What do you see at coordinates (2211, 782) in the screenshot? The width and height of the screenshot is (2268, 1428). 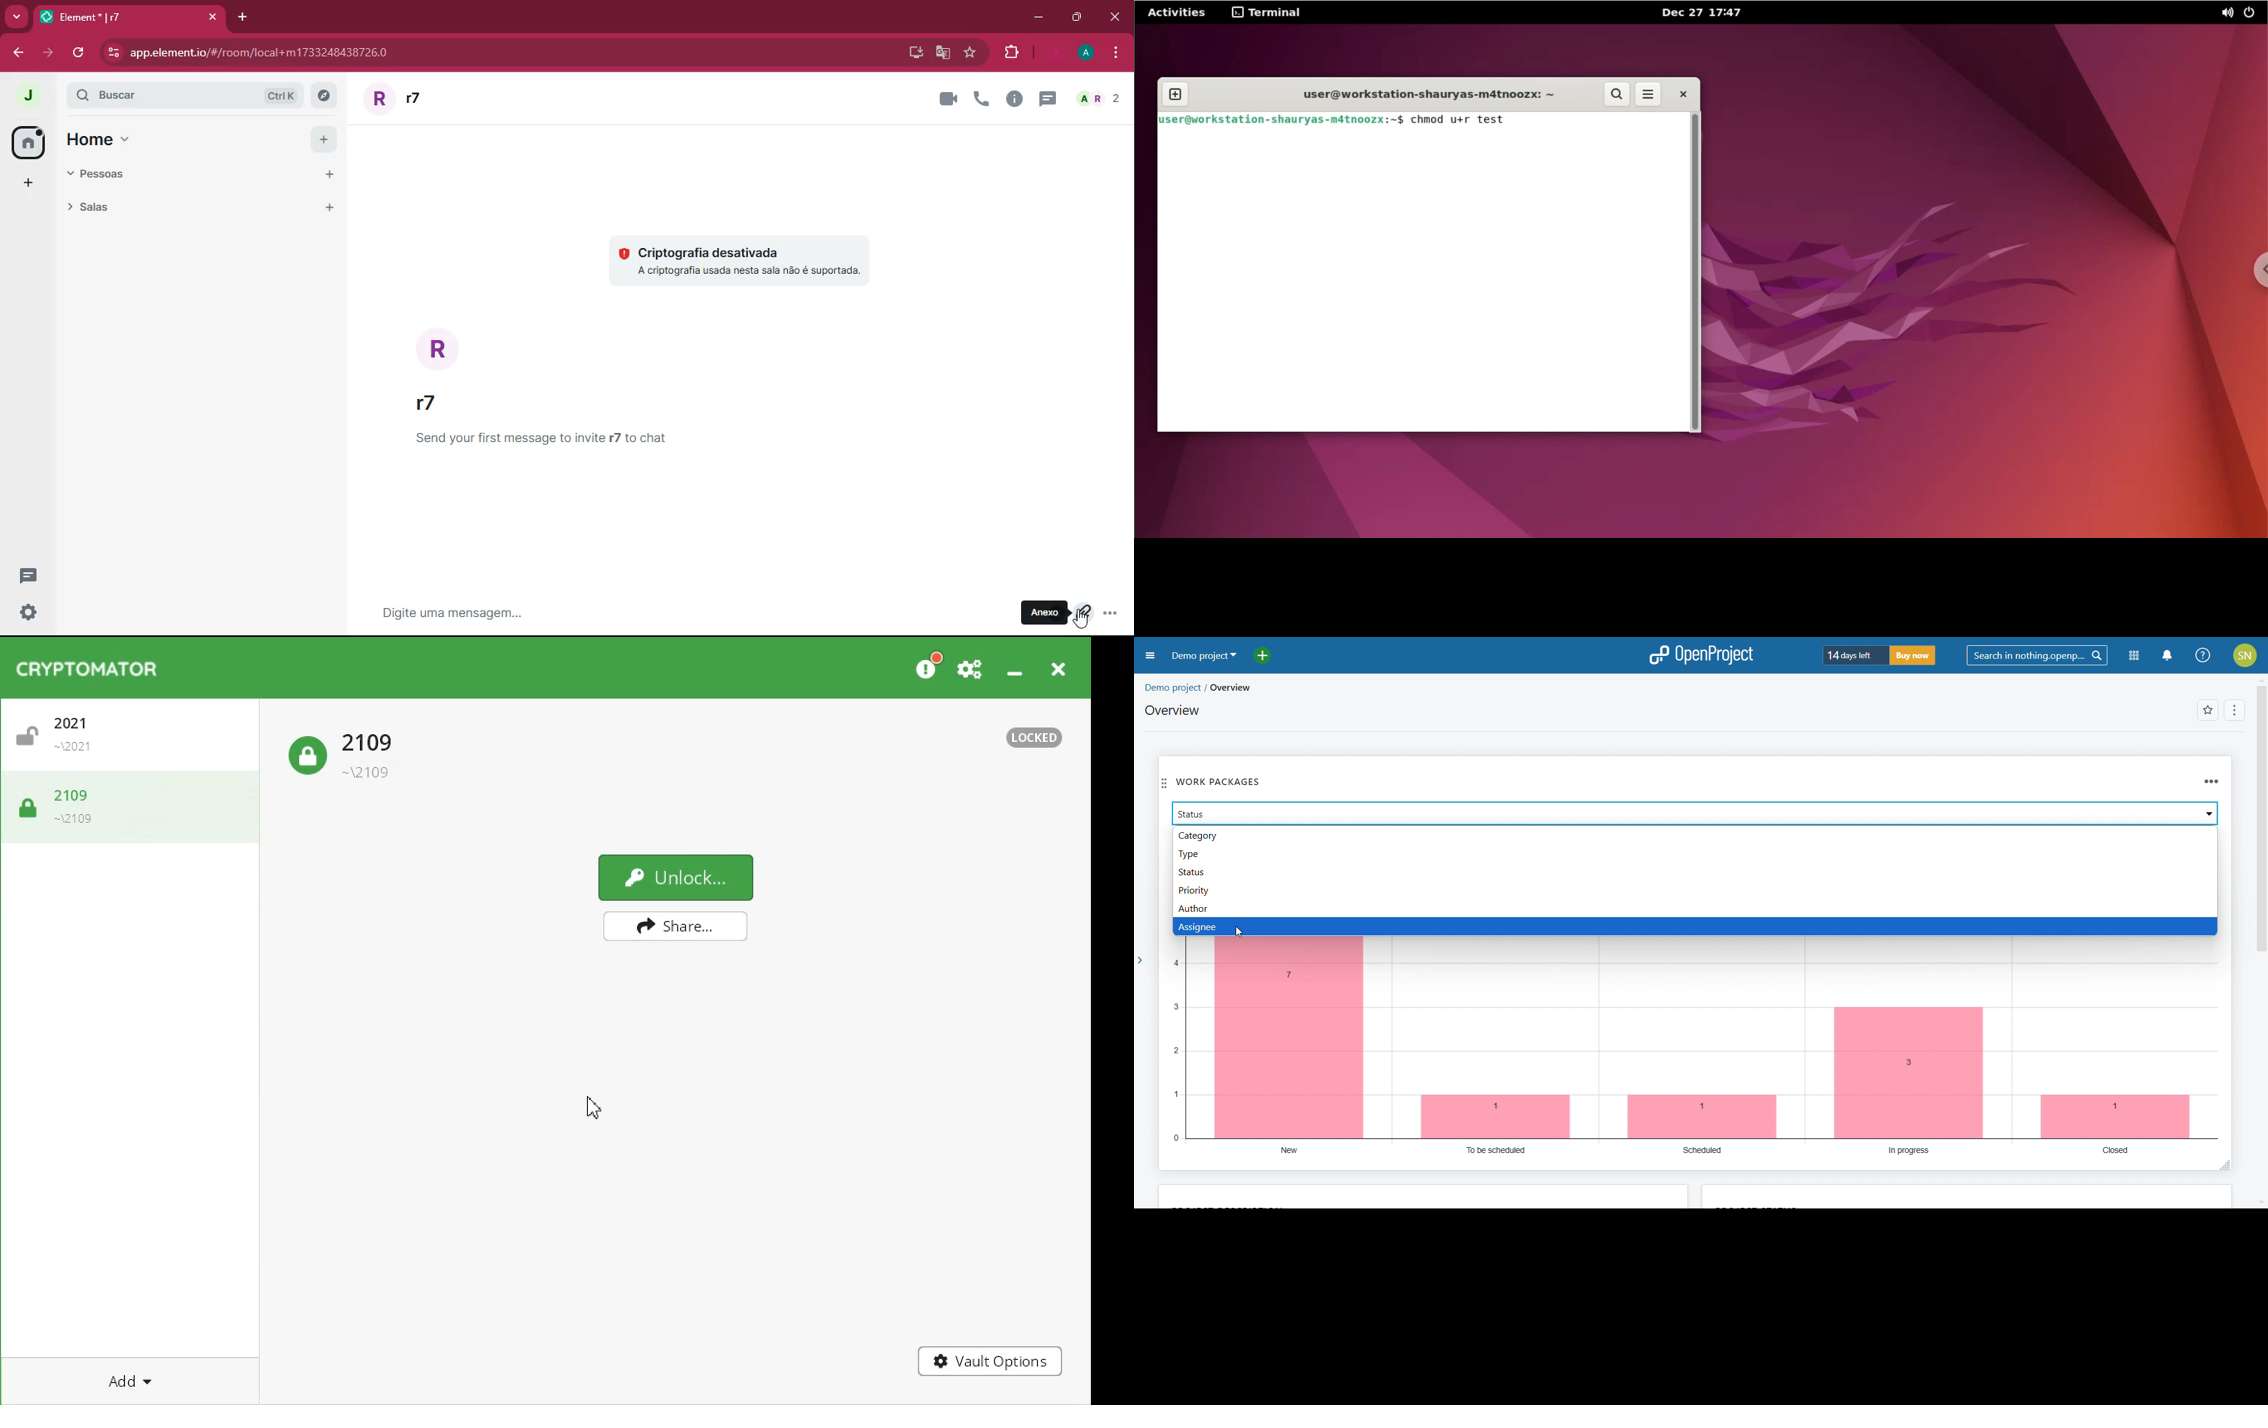 I see `options` at bounding box center [2211, 782].